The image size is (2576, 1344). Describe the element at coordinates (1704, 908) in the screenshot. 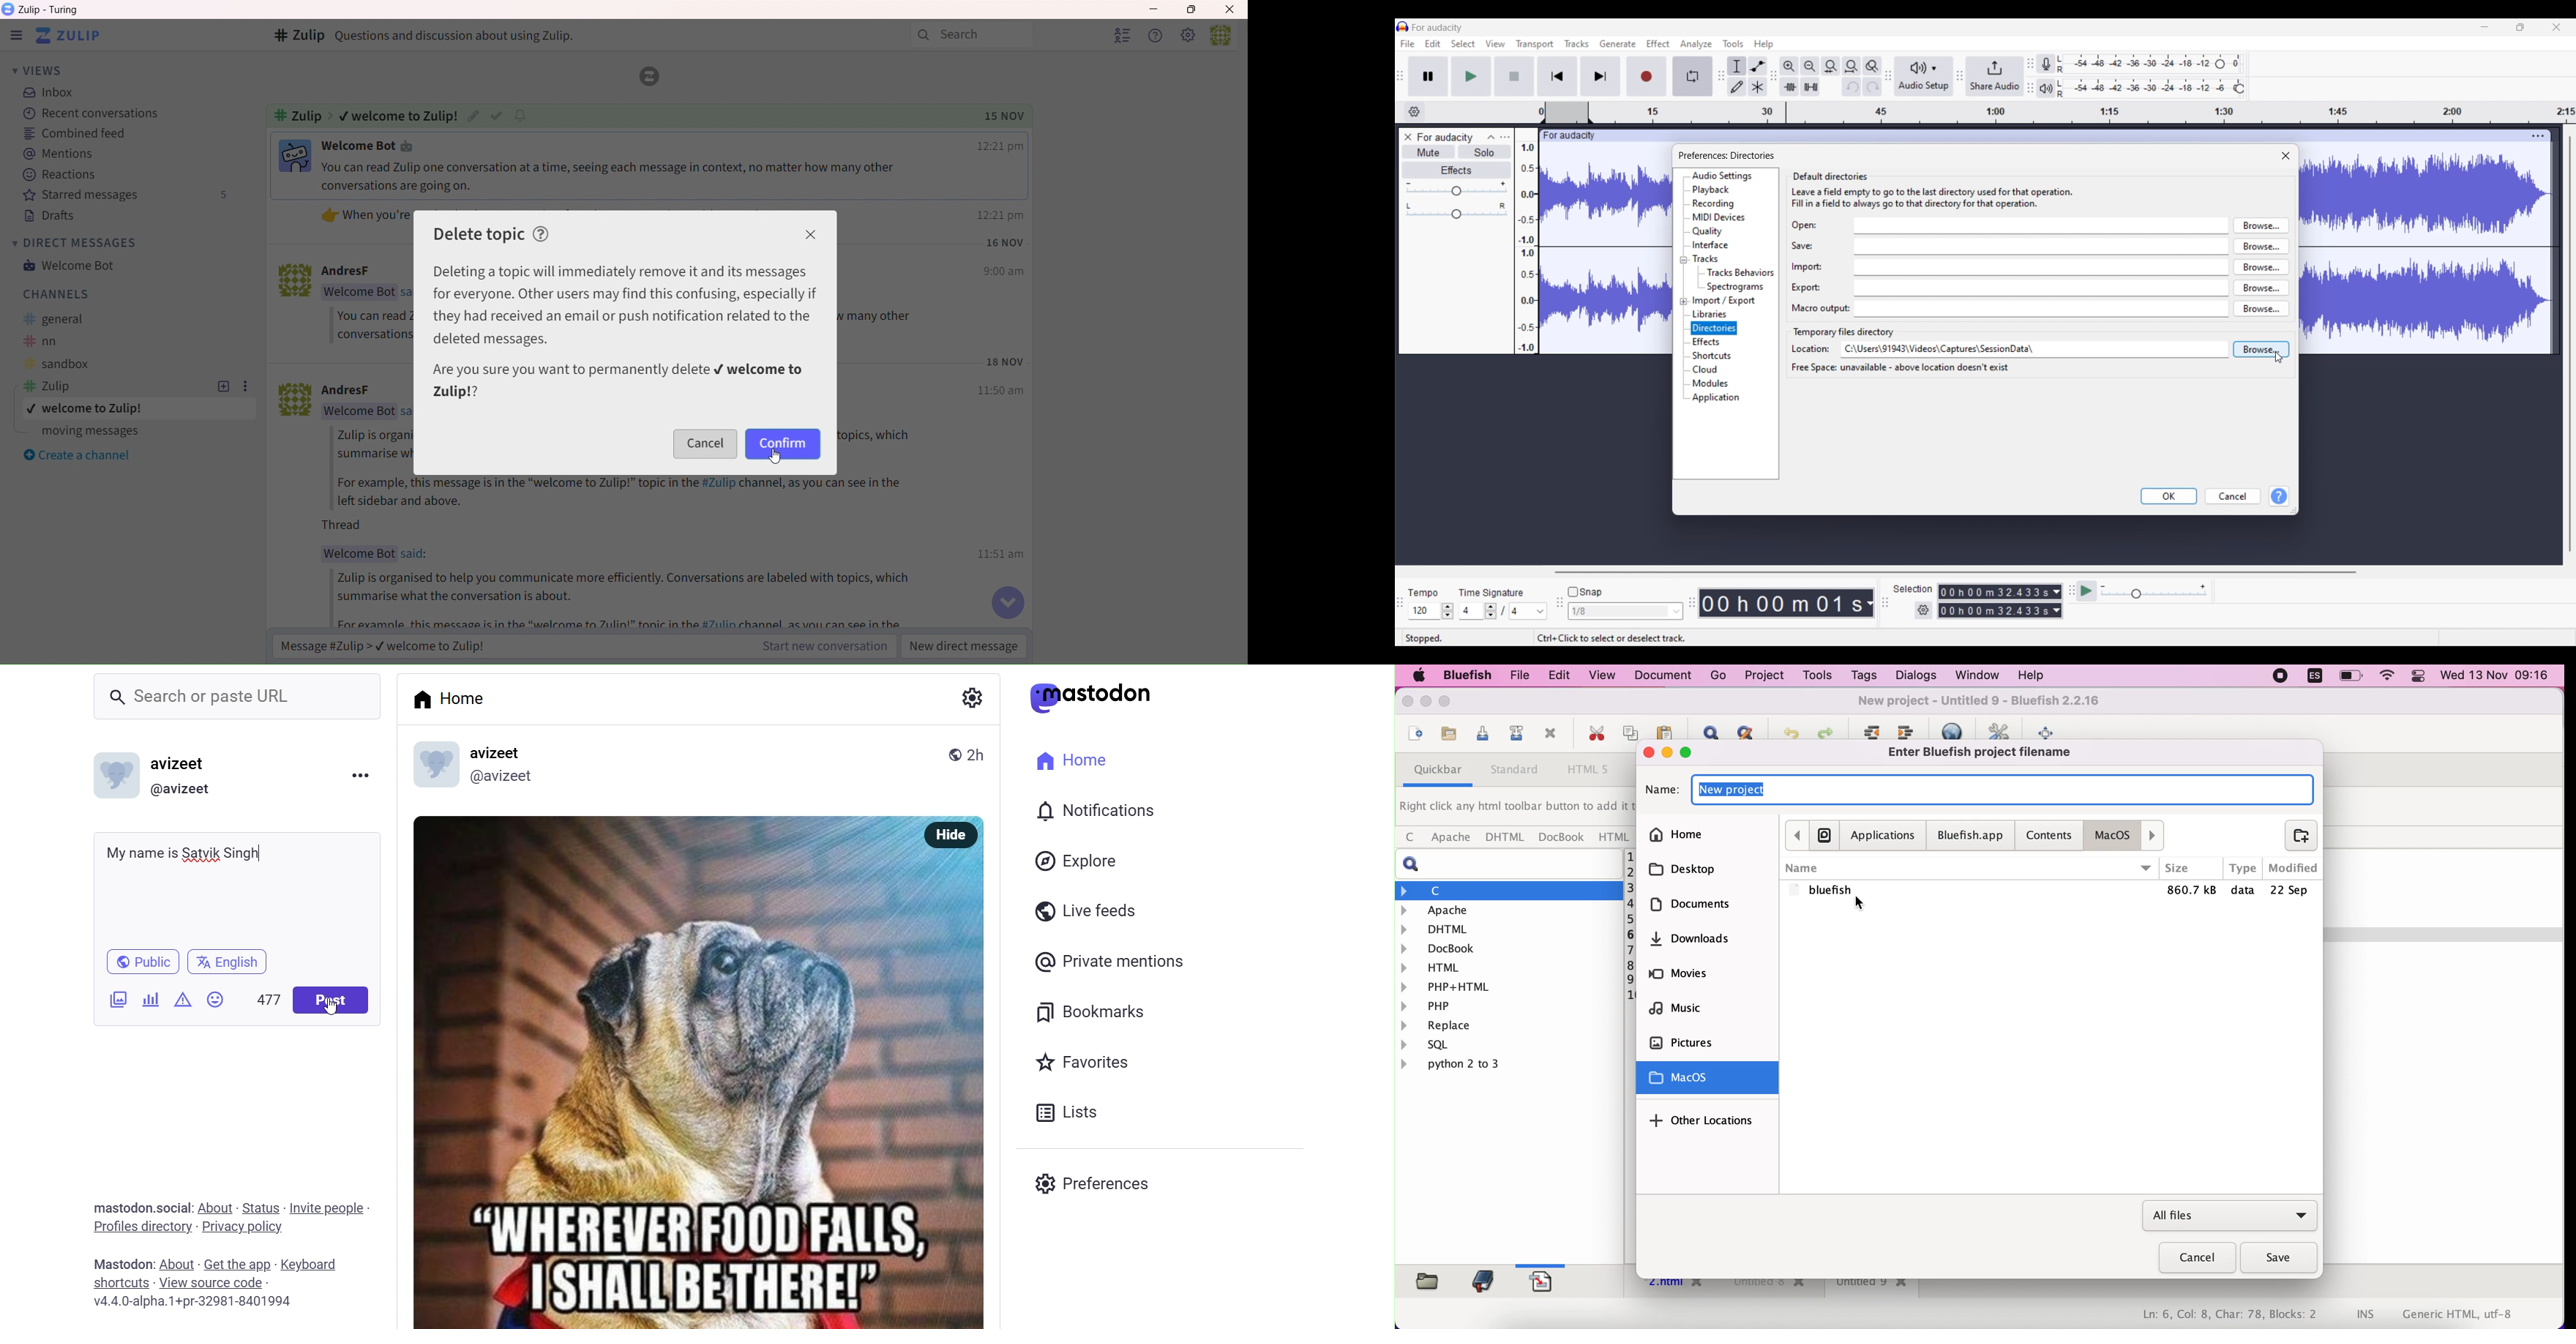

I see `documents` at that location.